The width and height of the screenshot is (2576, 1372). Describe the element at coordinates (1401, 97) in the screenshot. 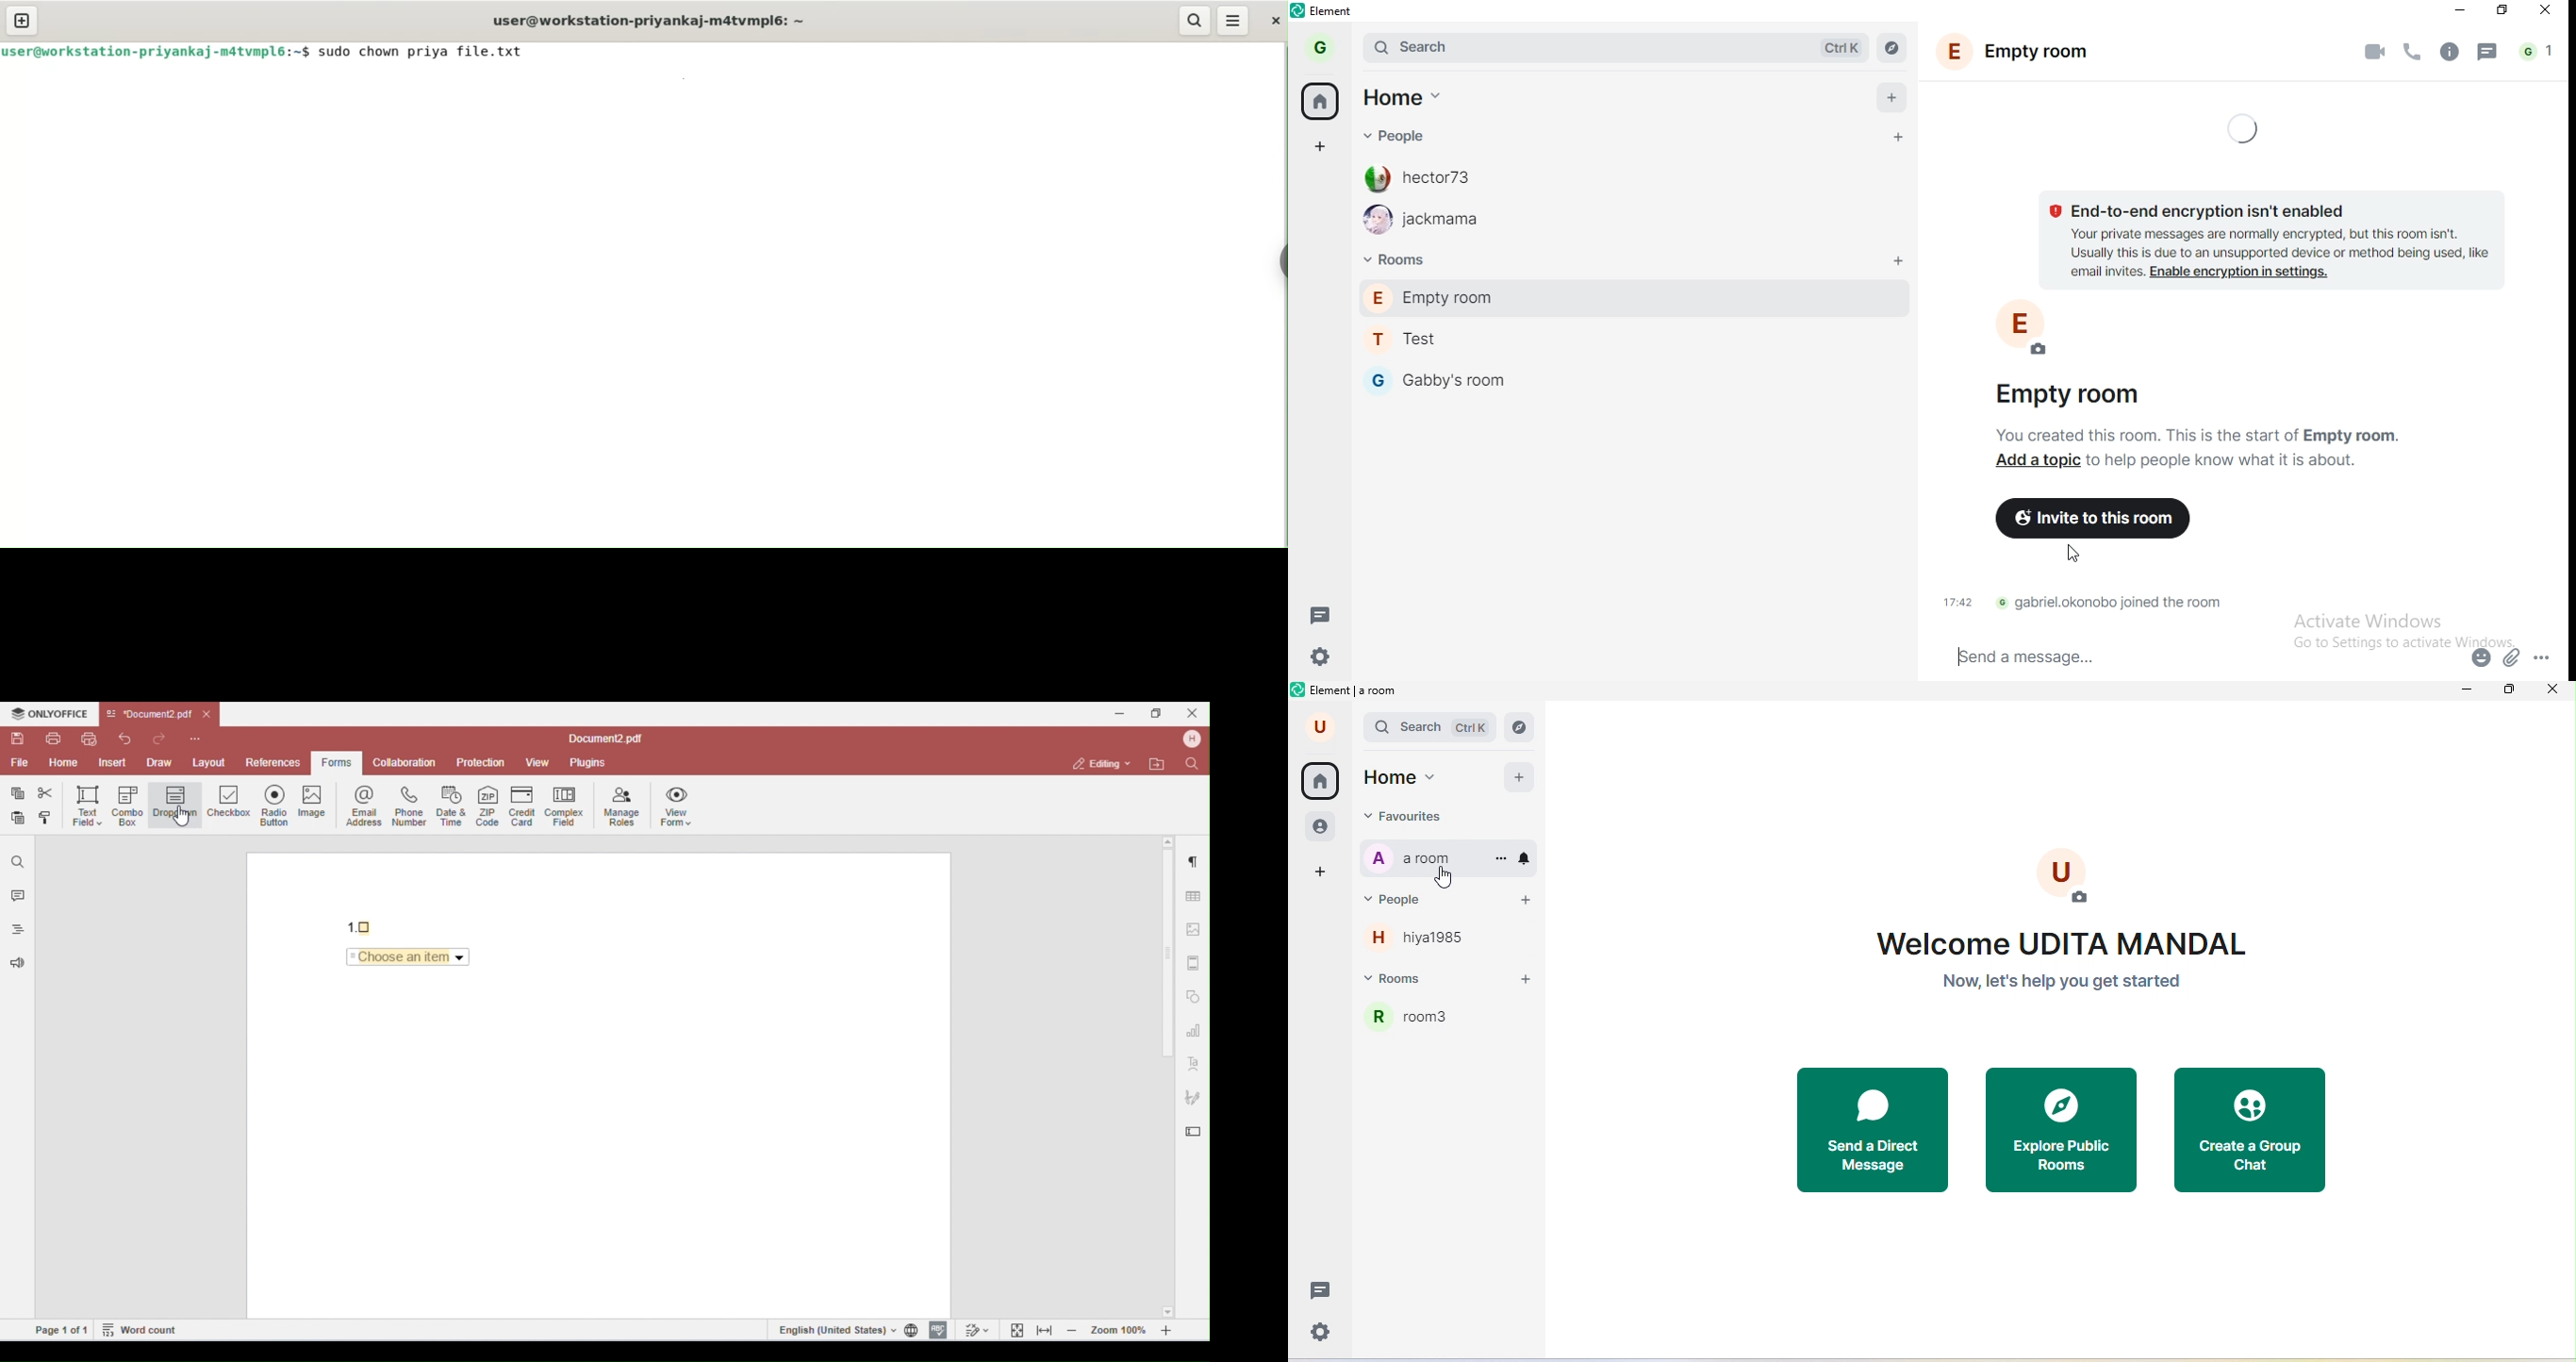

I see `home` at that location.